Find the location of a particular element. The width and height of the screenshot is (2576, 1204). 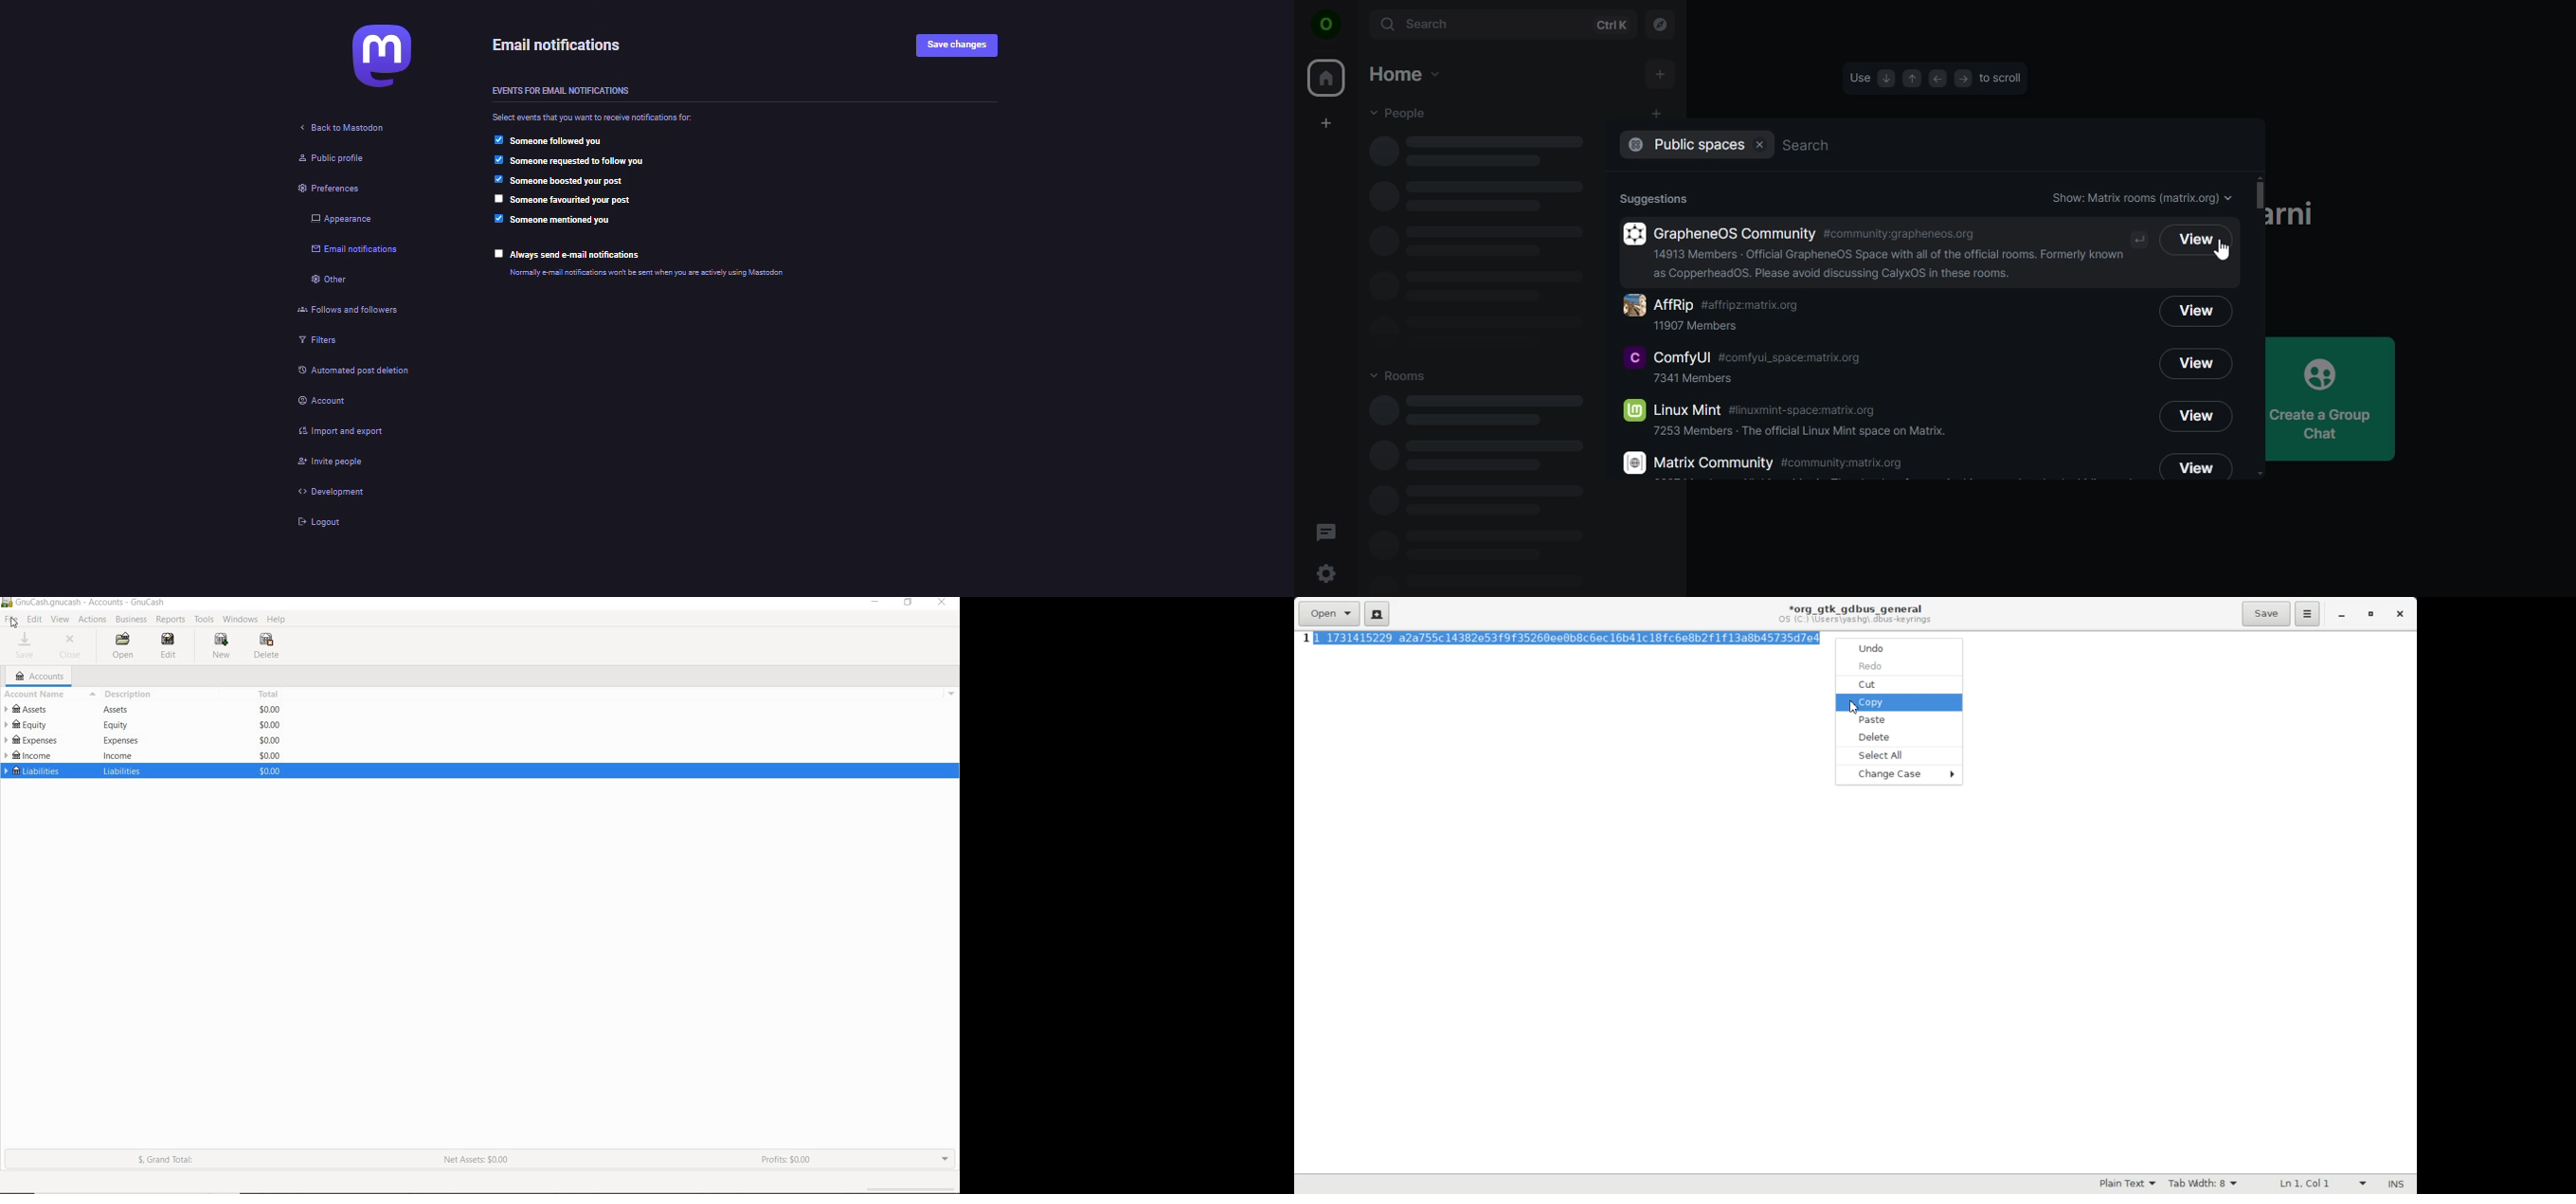

$0.00 is located at coordinates (270, 739).